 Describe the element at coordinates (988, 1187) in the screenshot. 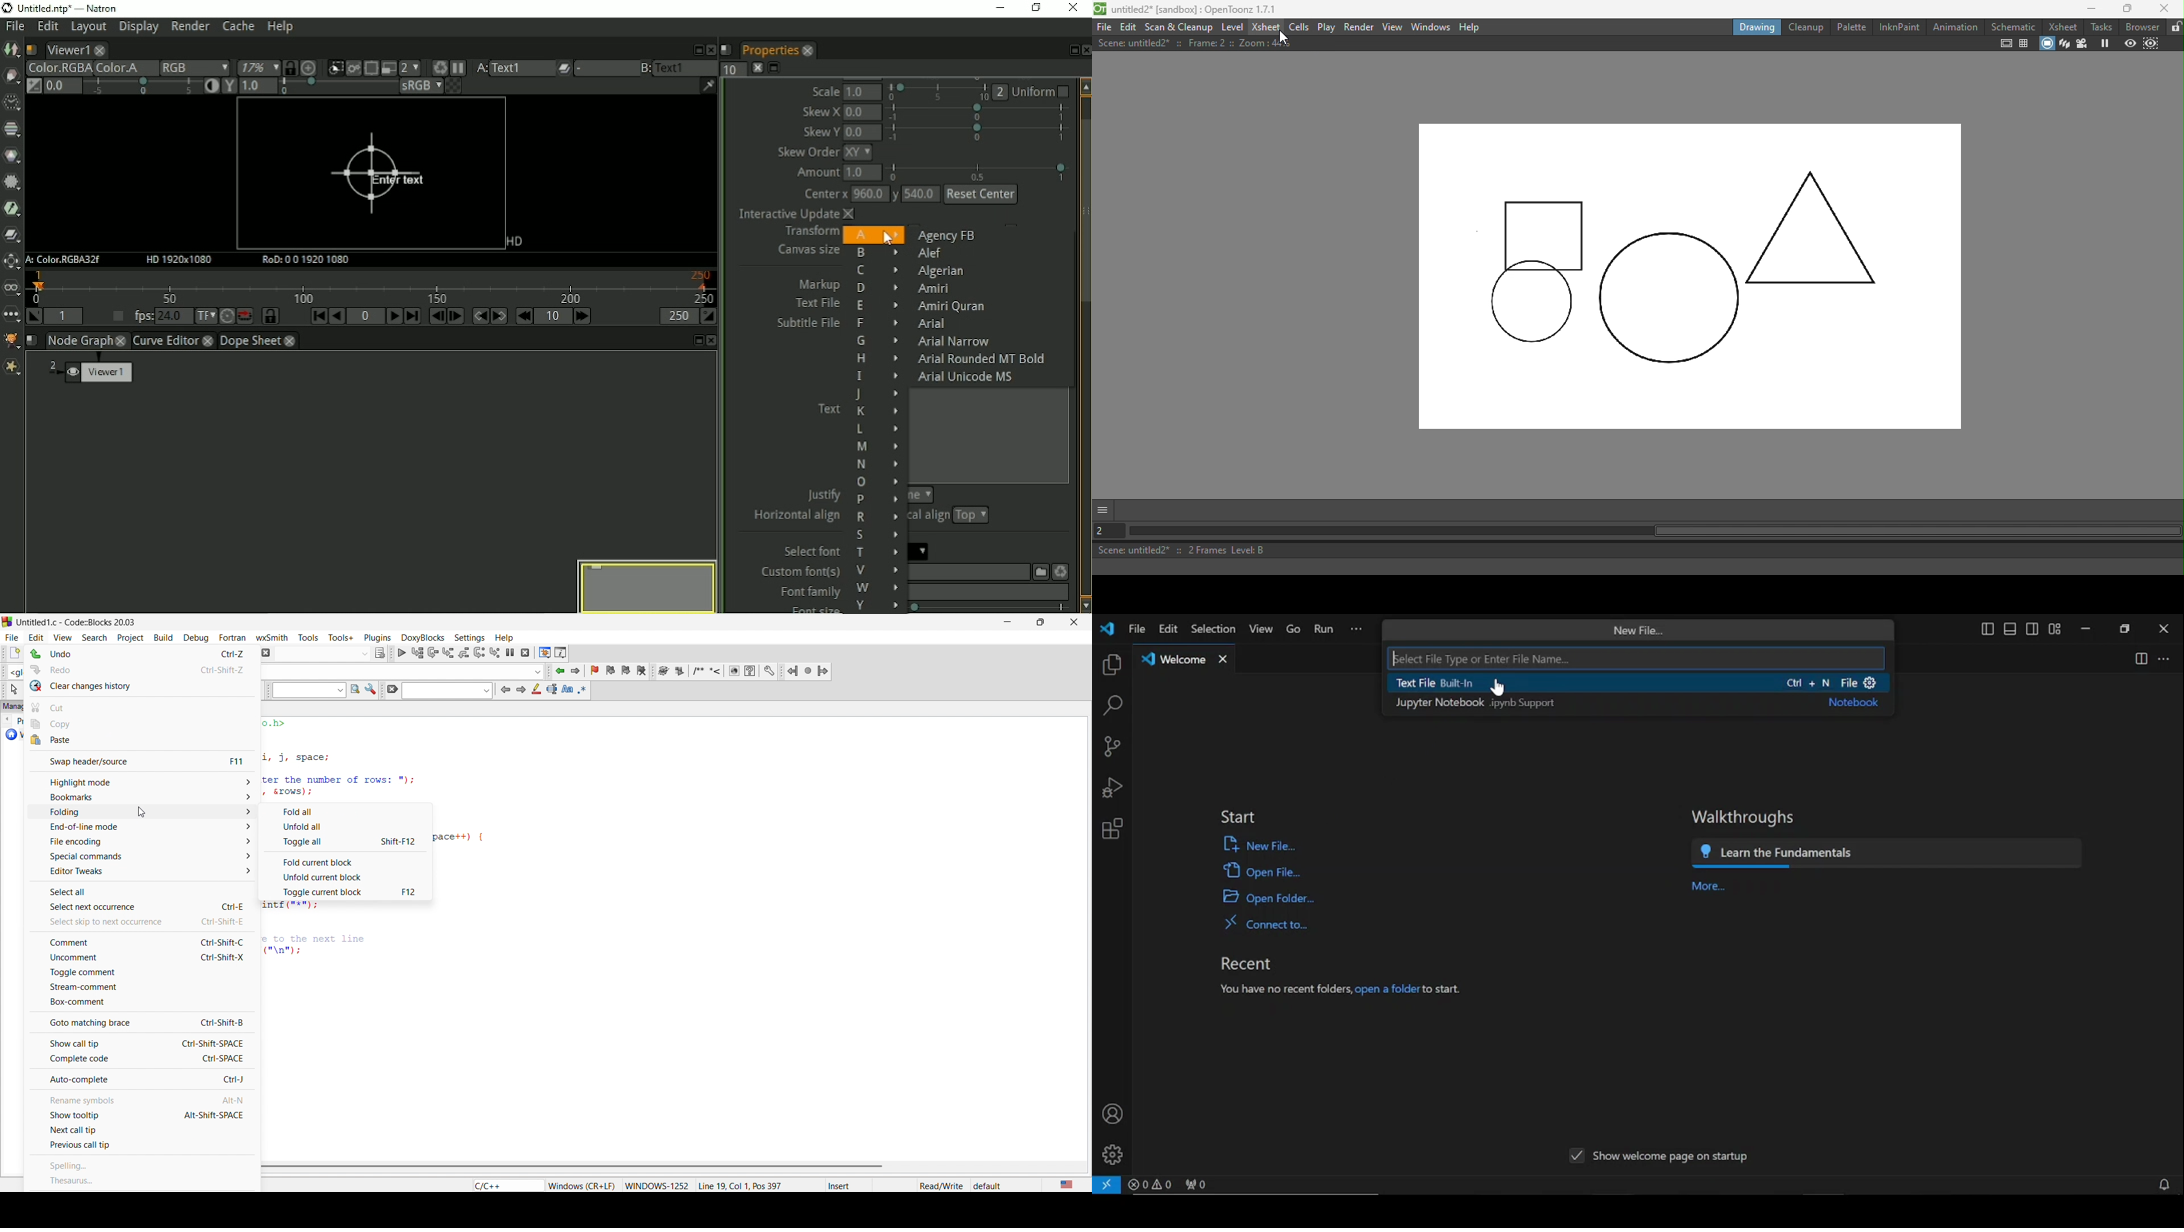

I see `default` at that location.